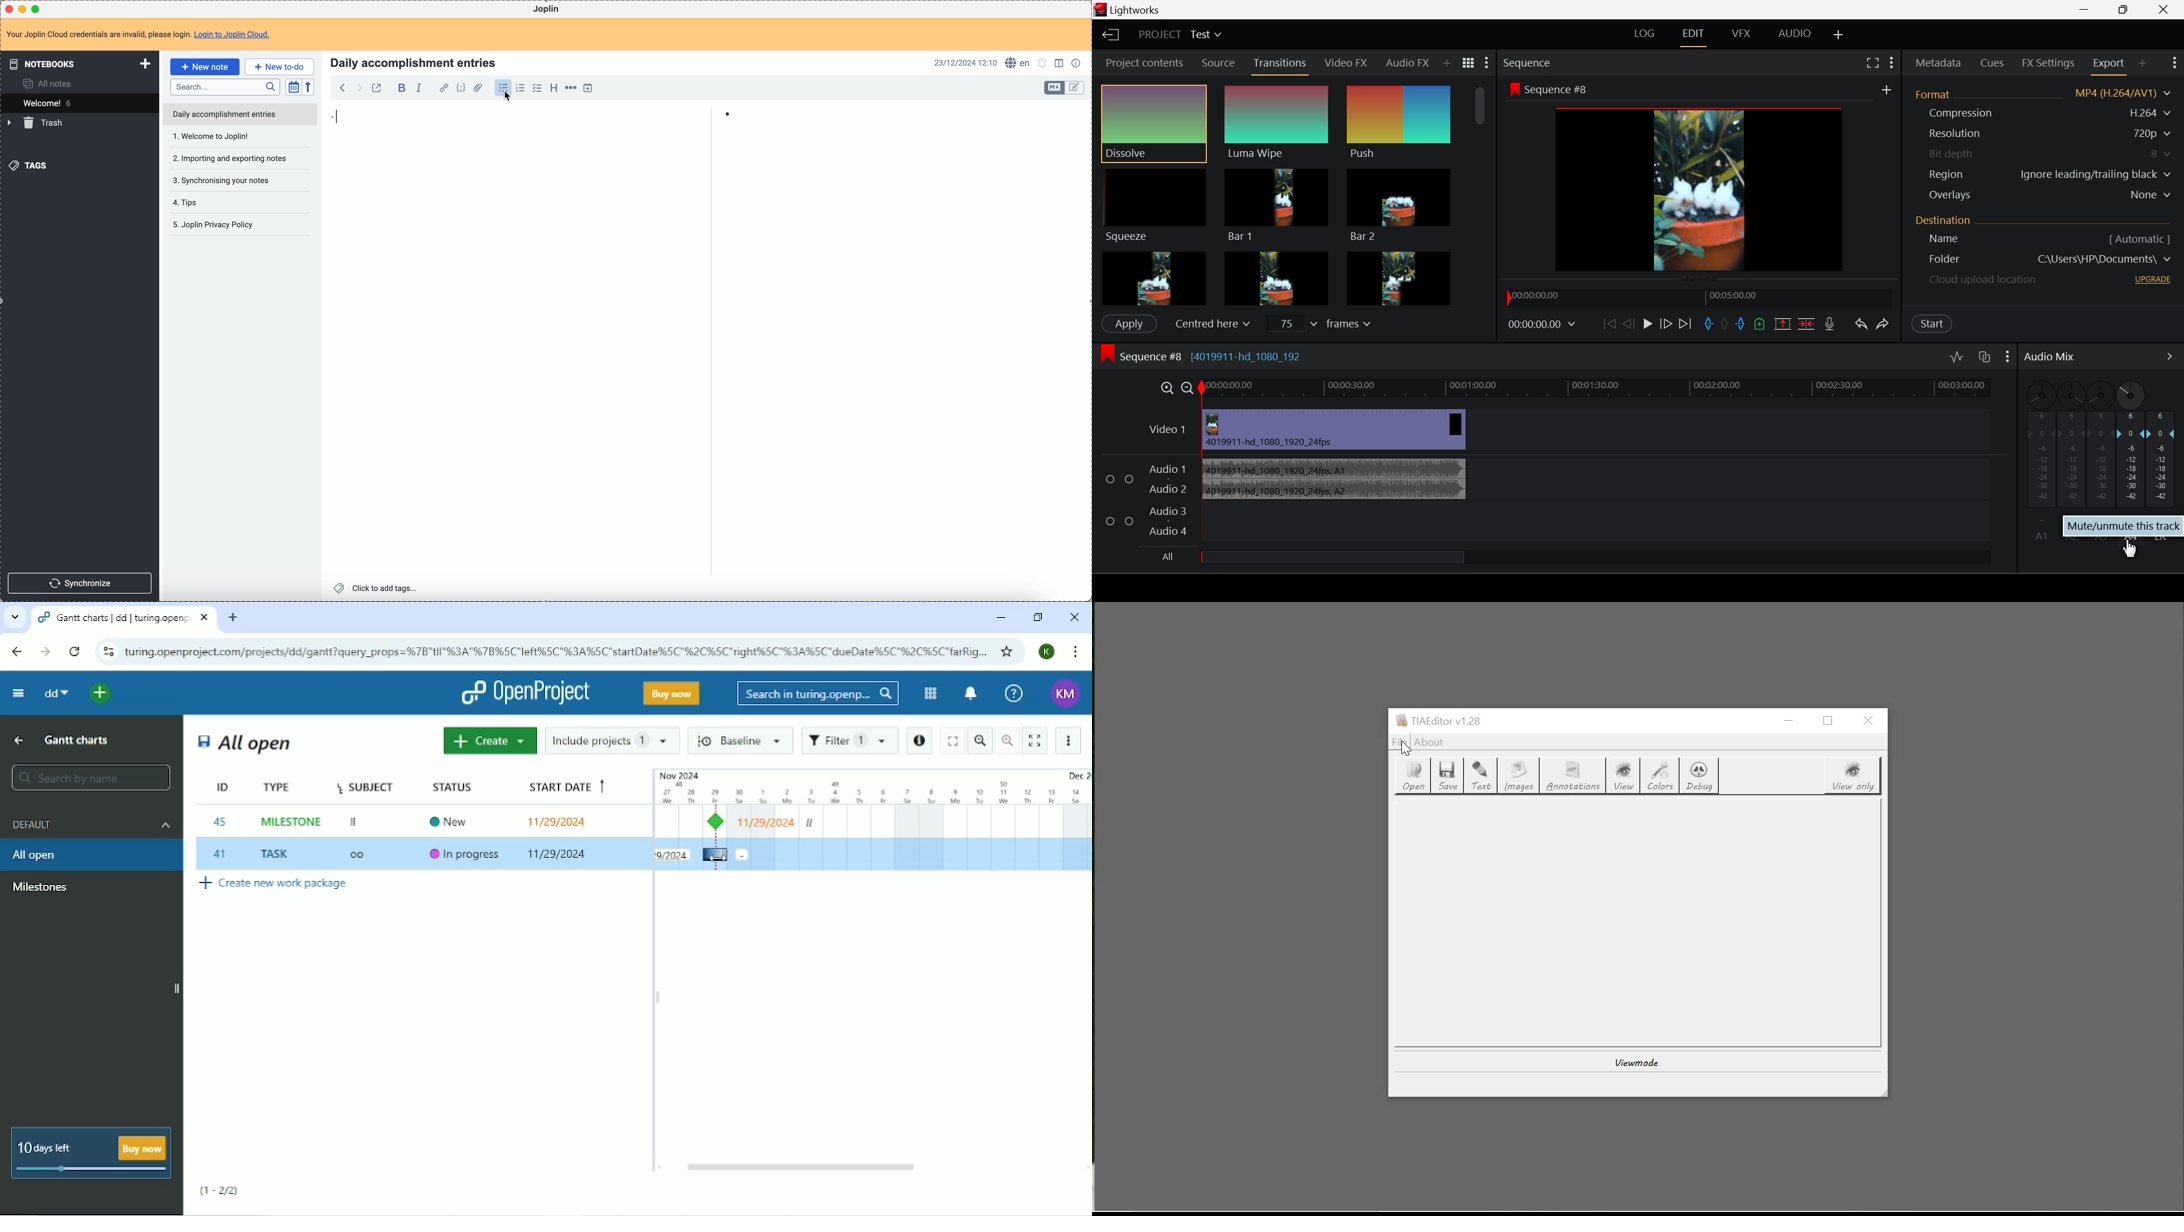  Describe the element at coordinates (1695, 36) in the screenshot. I see `EDIT Layout` at that location.